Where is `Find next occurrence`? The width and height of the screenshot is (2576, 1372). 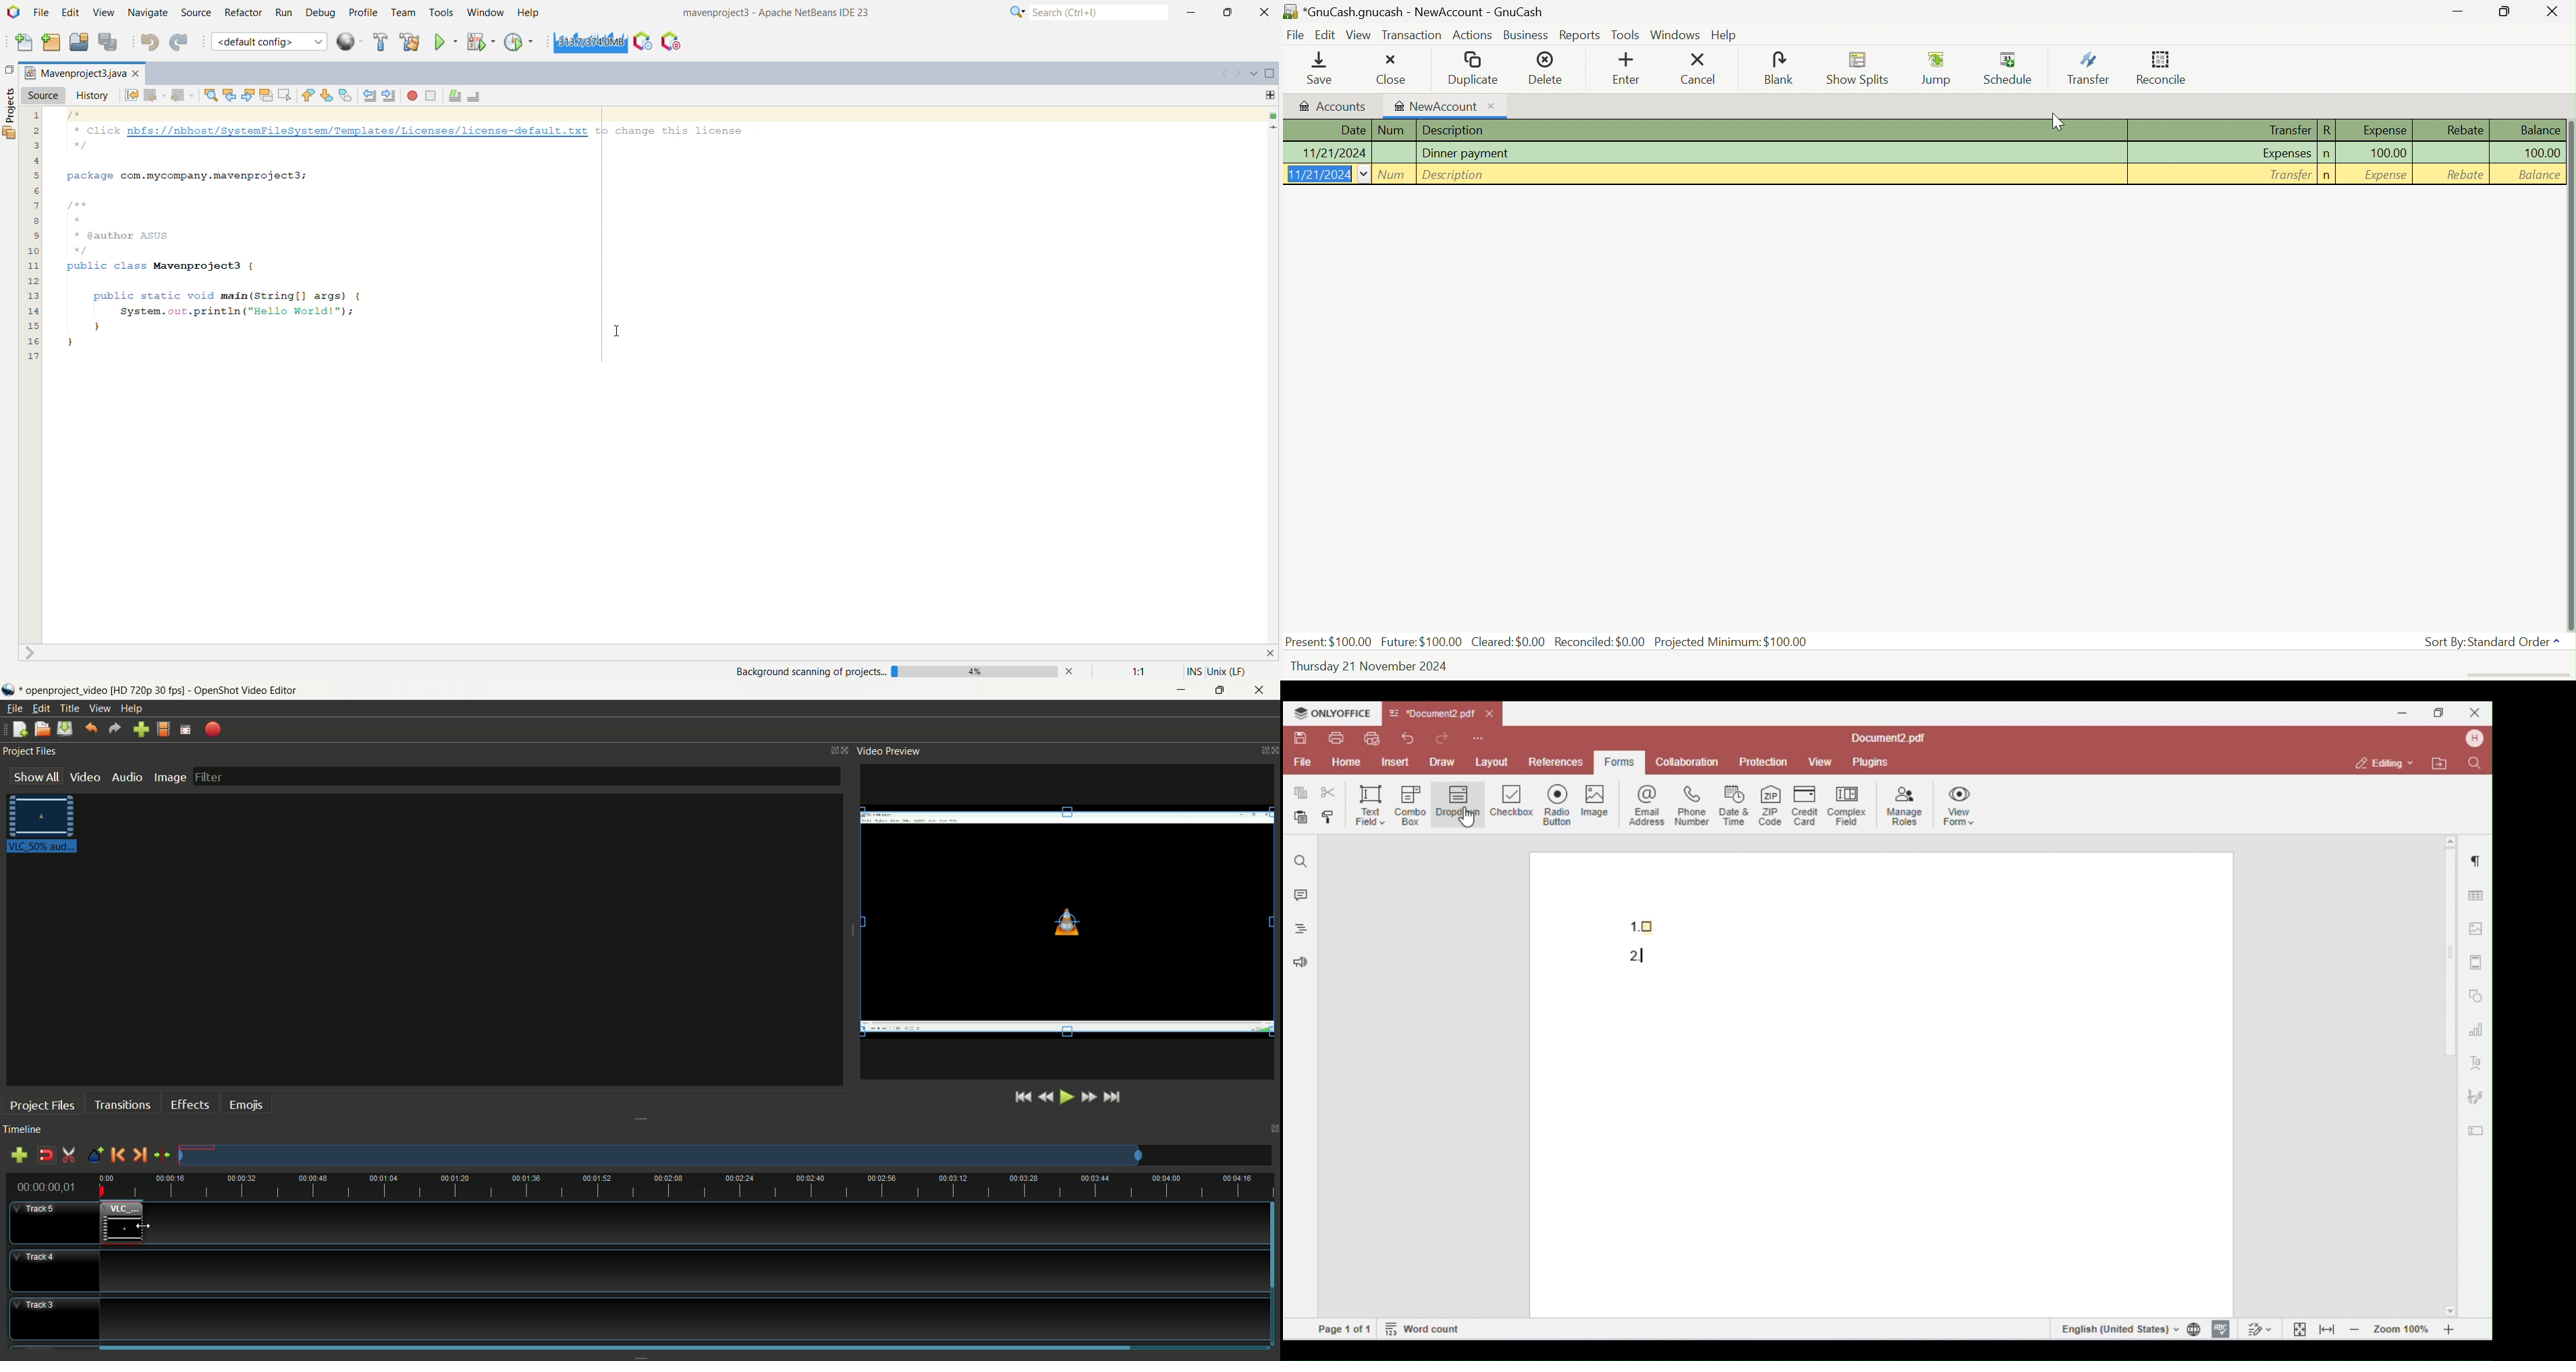
Find next occurrence is located at coordinates (249, 96).